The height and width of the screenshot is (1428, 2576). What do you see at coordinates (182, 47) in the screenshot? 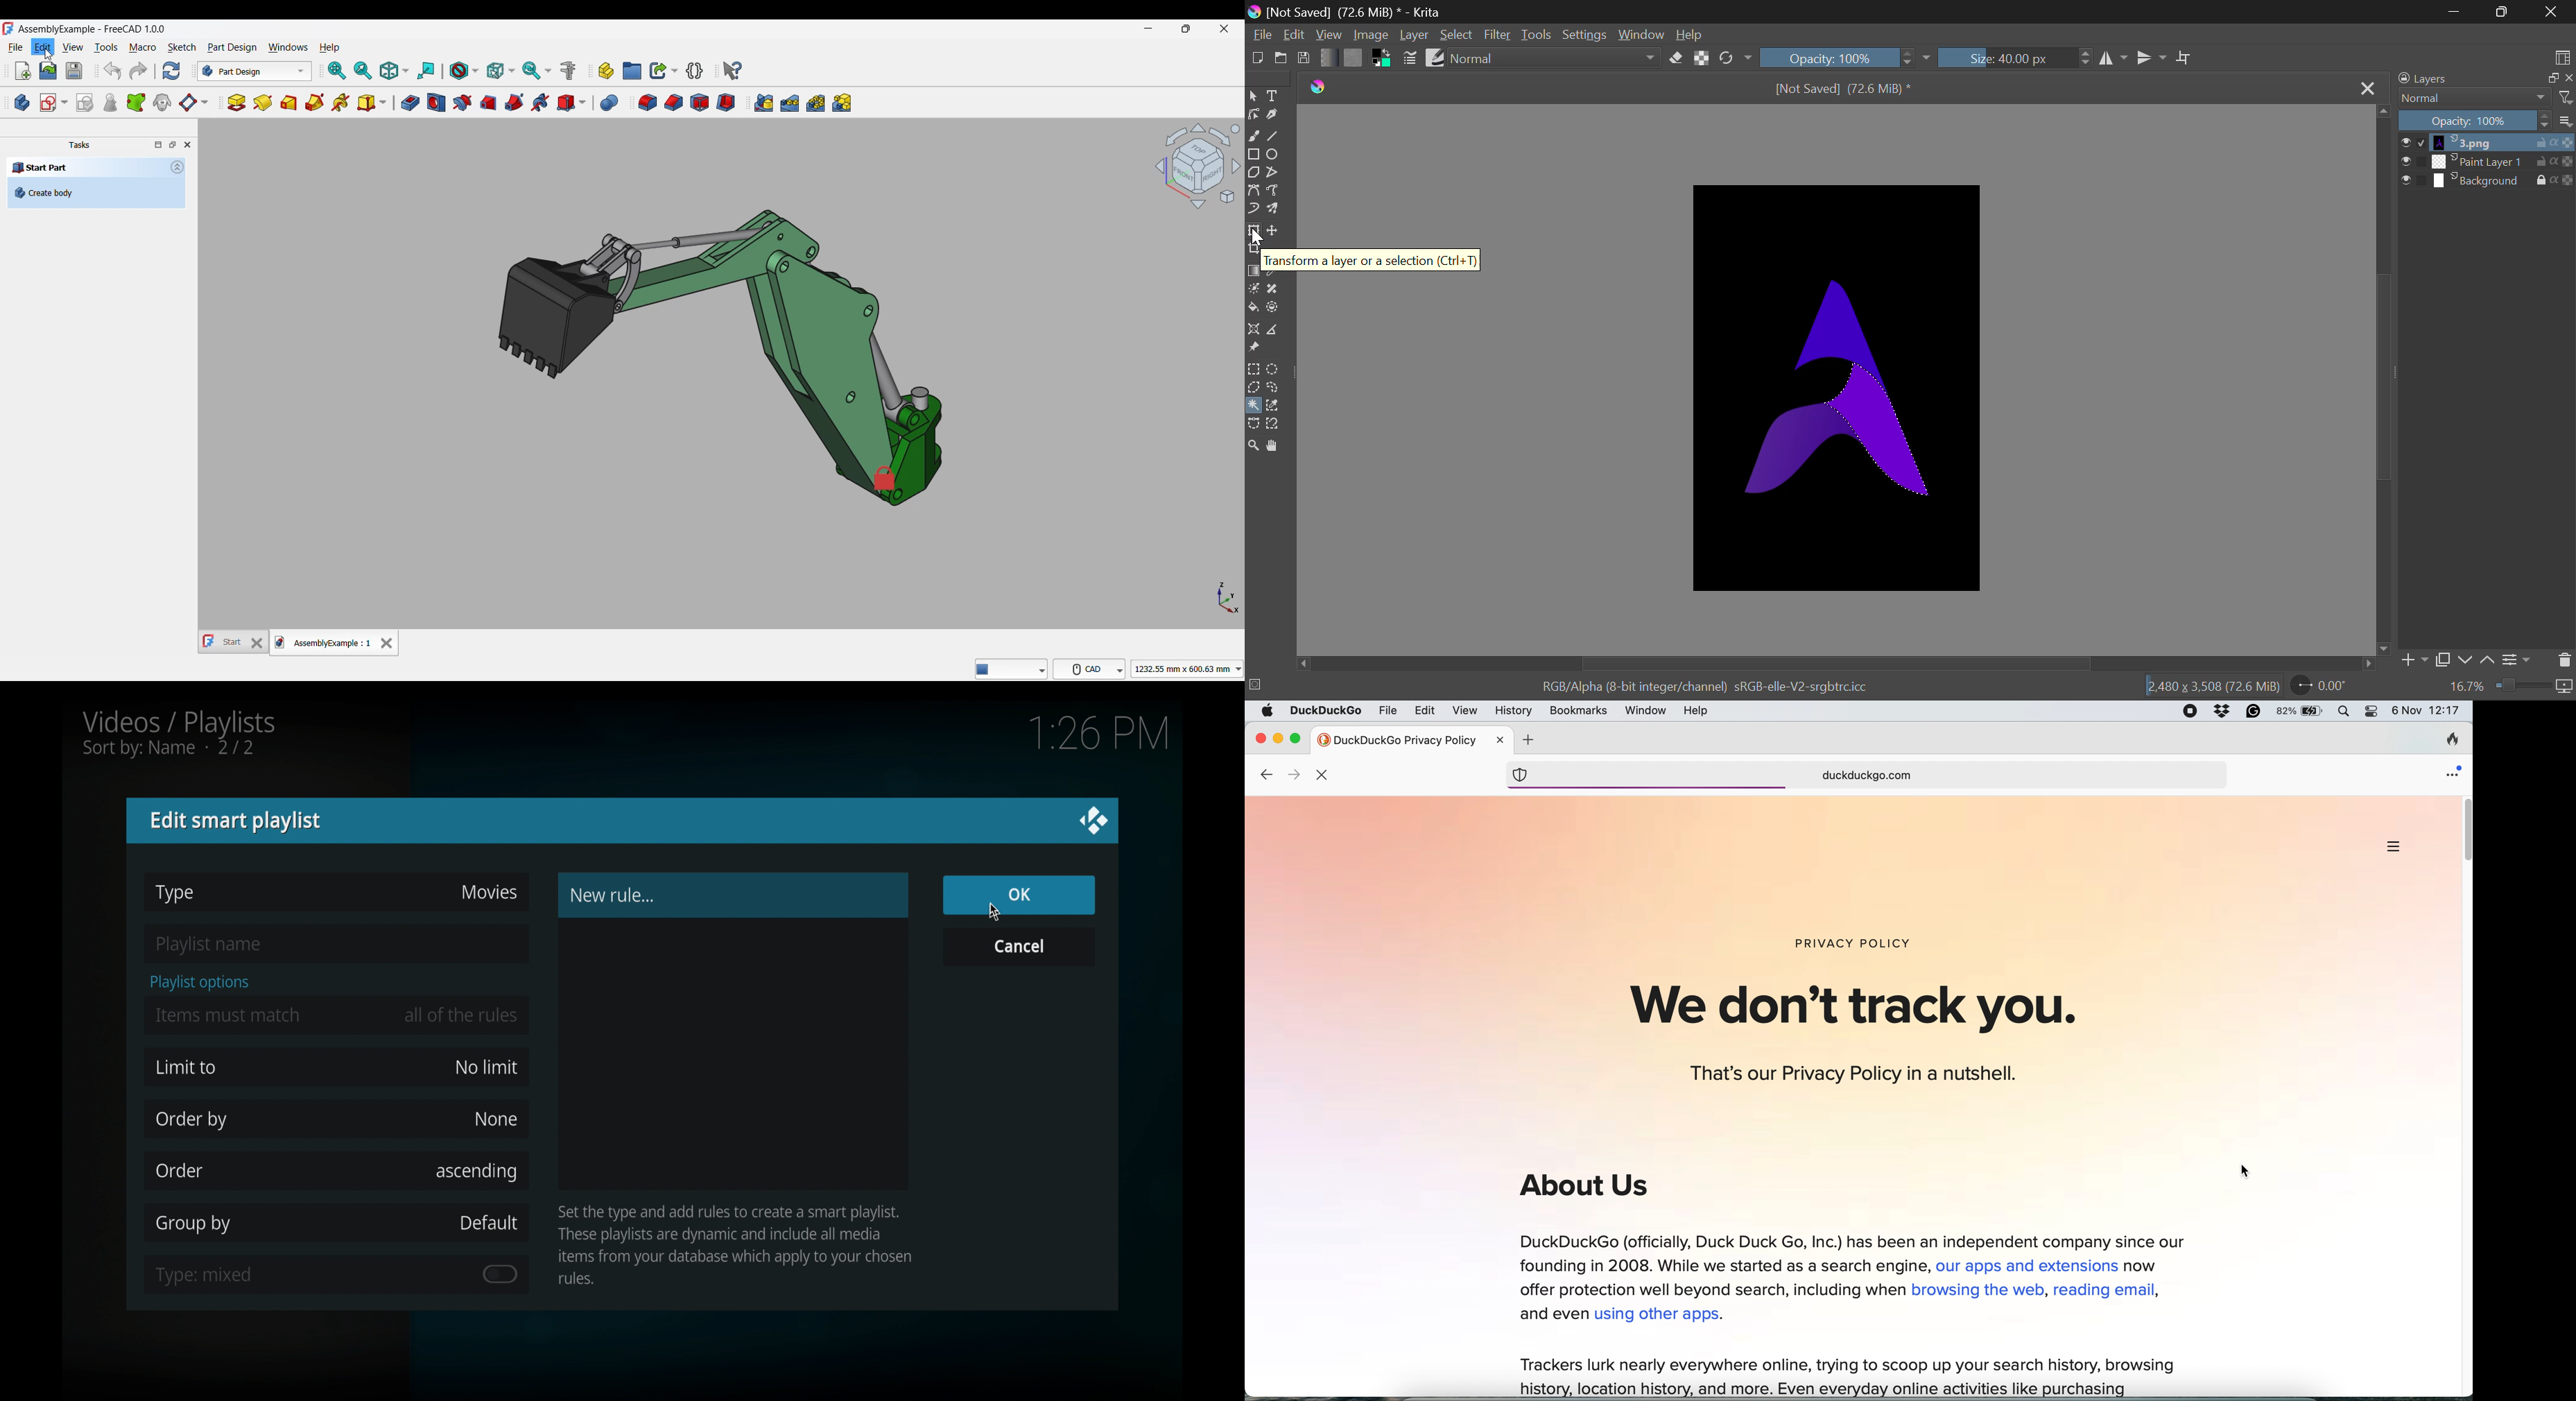
I see `Sketch menu ` at bounding box center [182, 47].